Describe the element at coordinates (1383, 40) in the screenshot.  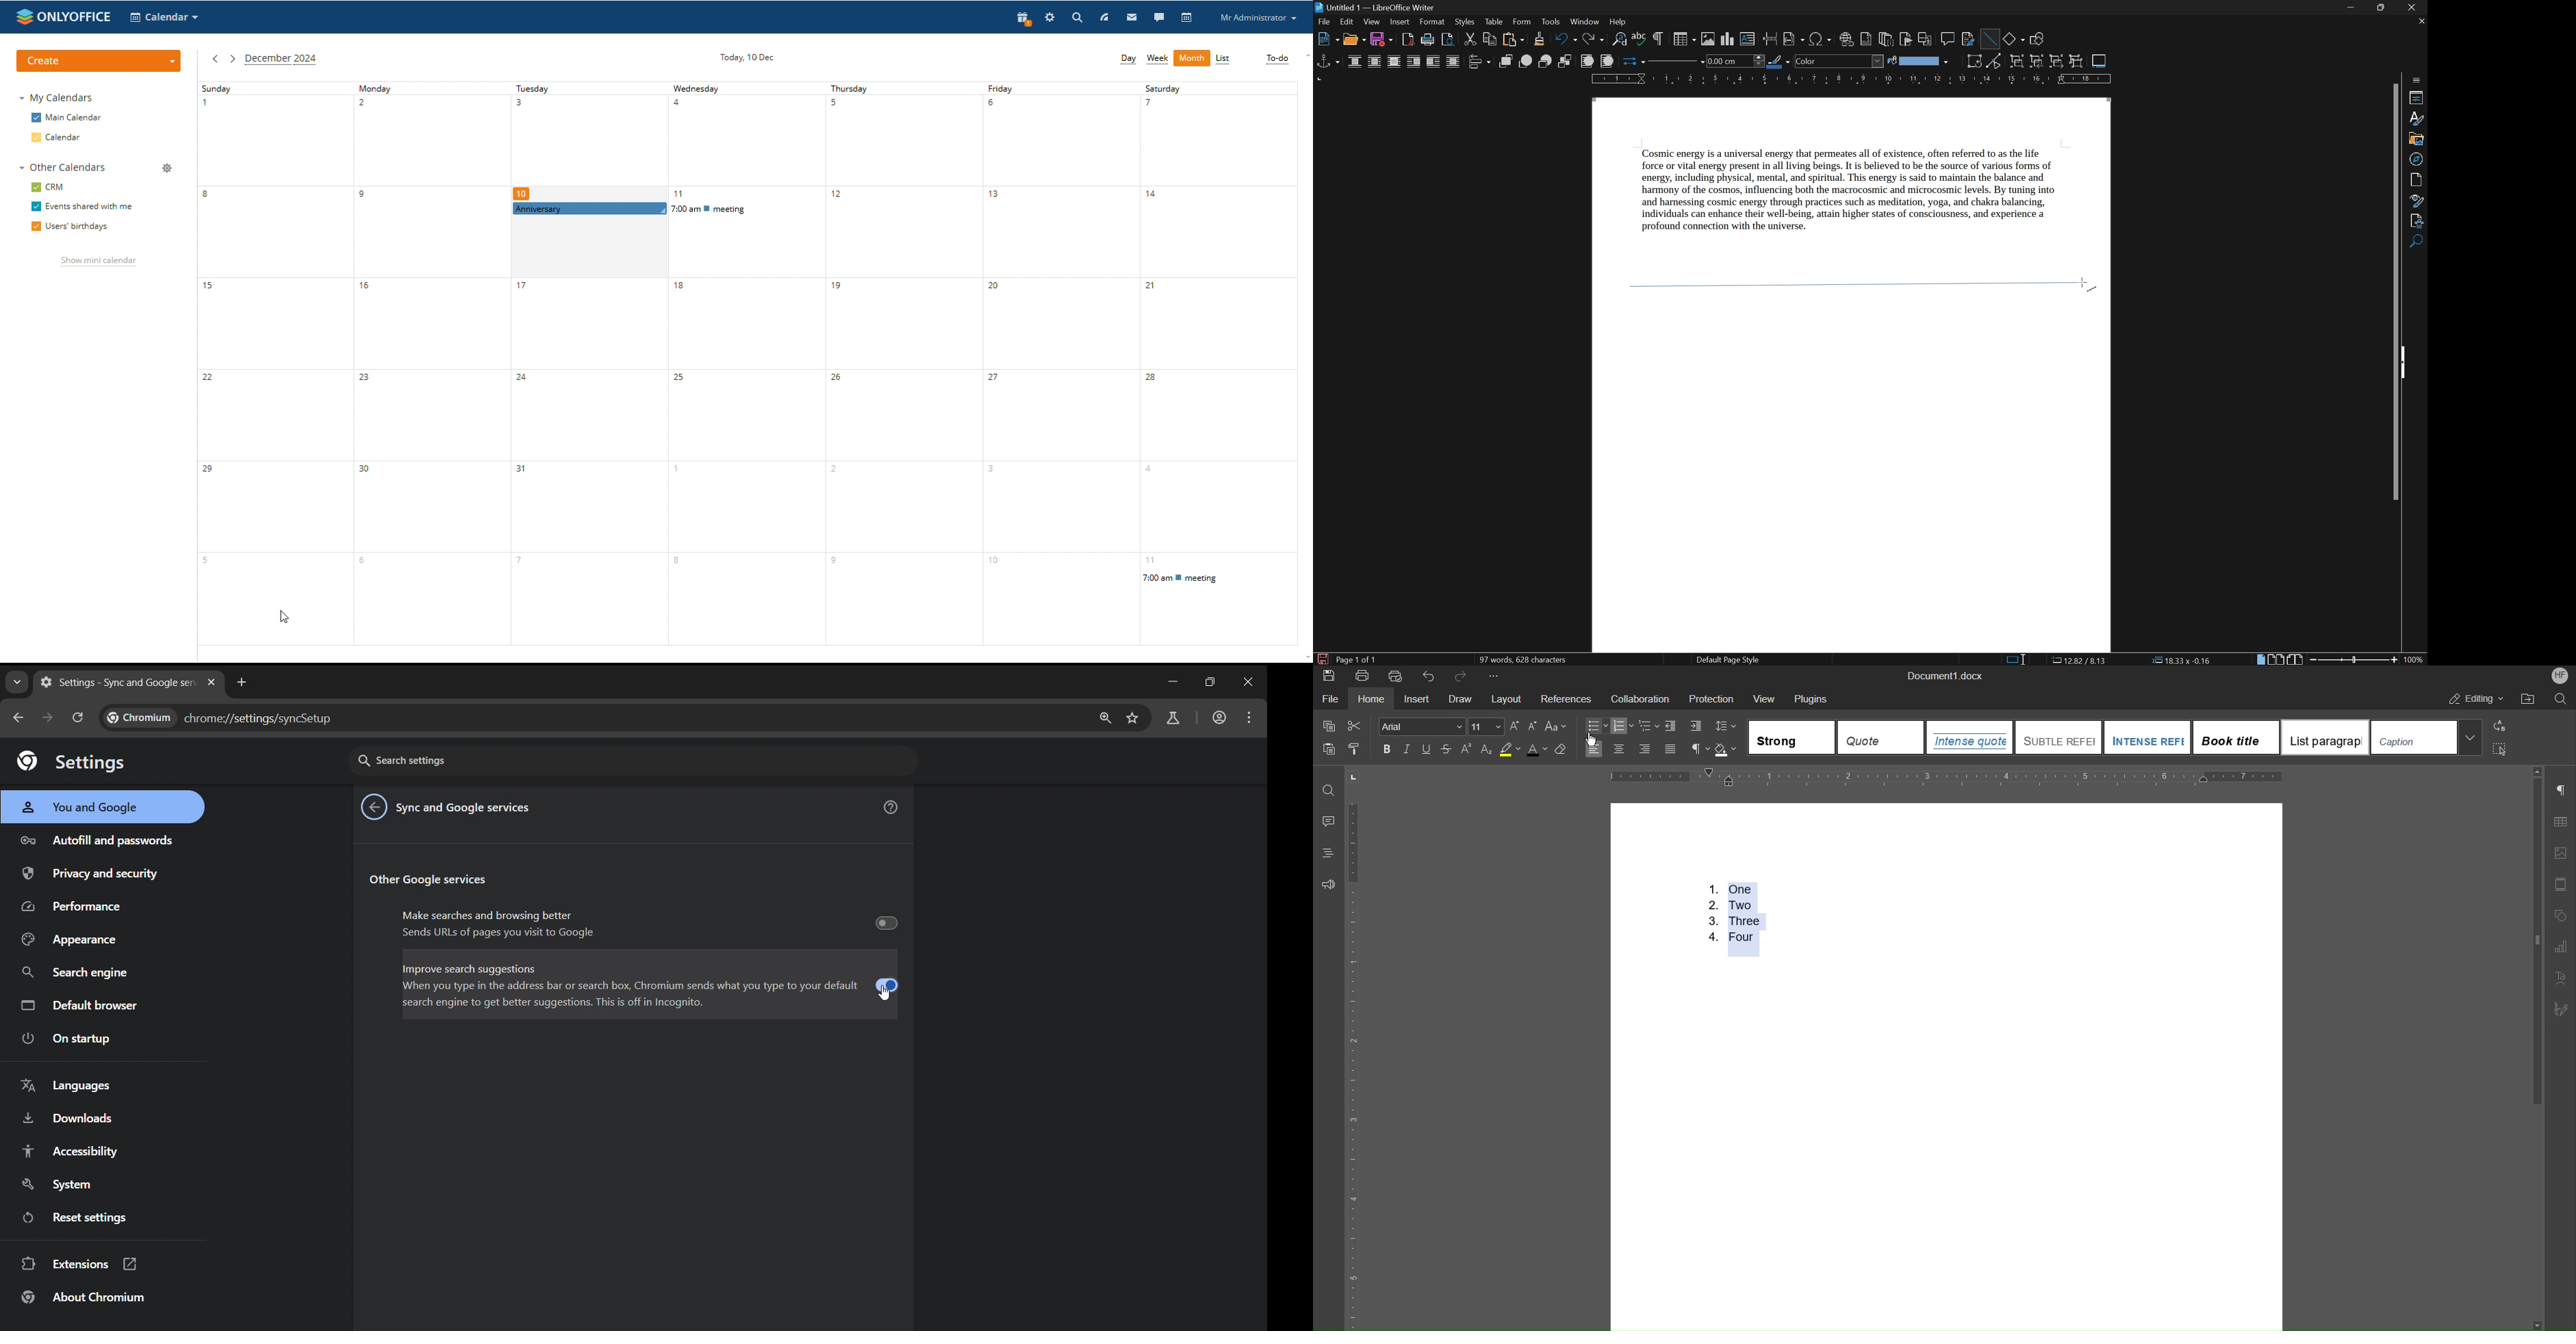
I see `save` at that location.